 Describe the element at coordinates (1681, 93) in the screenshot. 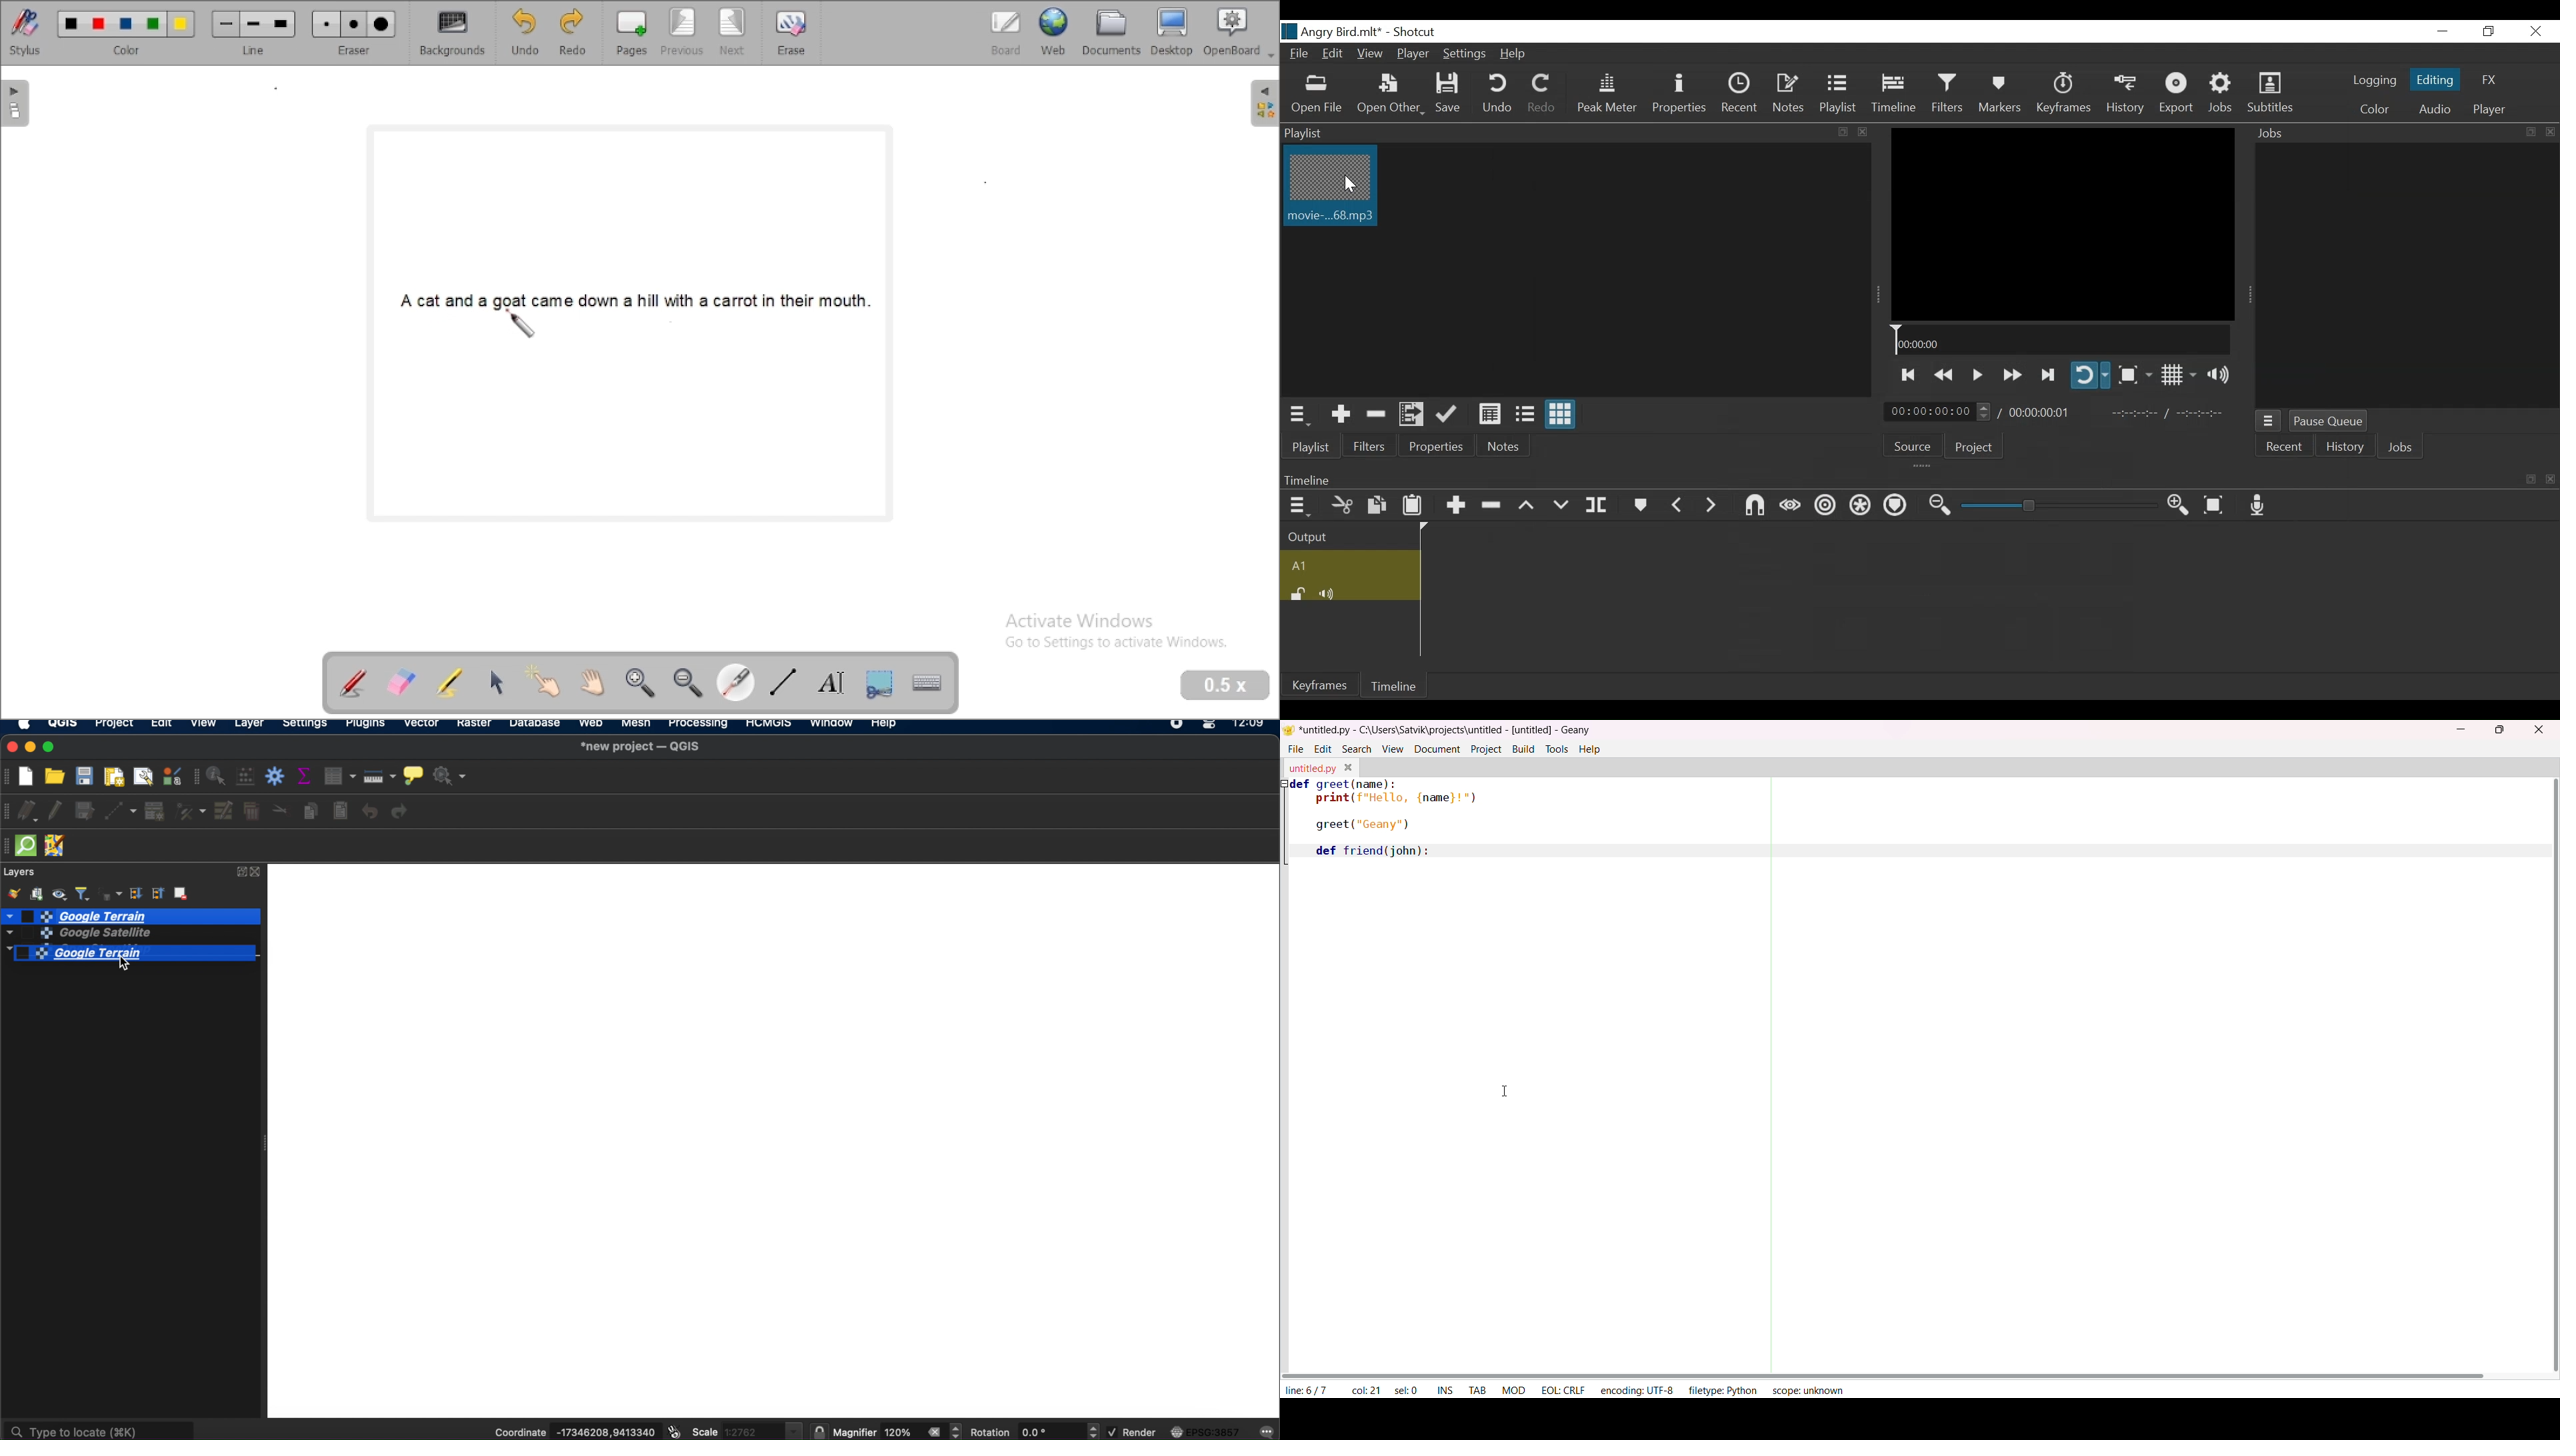

I see `Properties` at that location.